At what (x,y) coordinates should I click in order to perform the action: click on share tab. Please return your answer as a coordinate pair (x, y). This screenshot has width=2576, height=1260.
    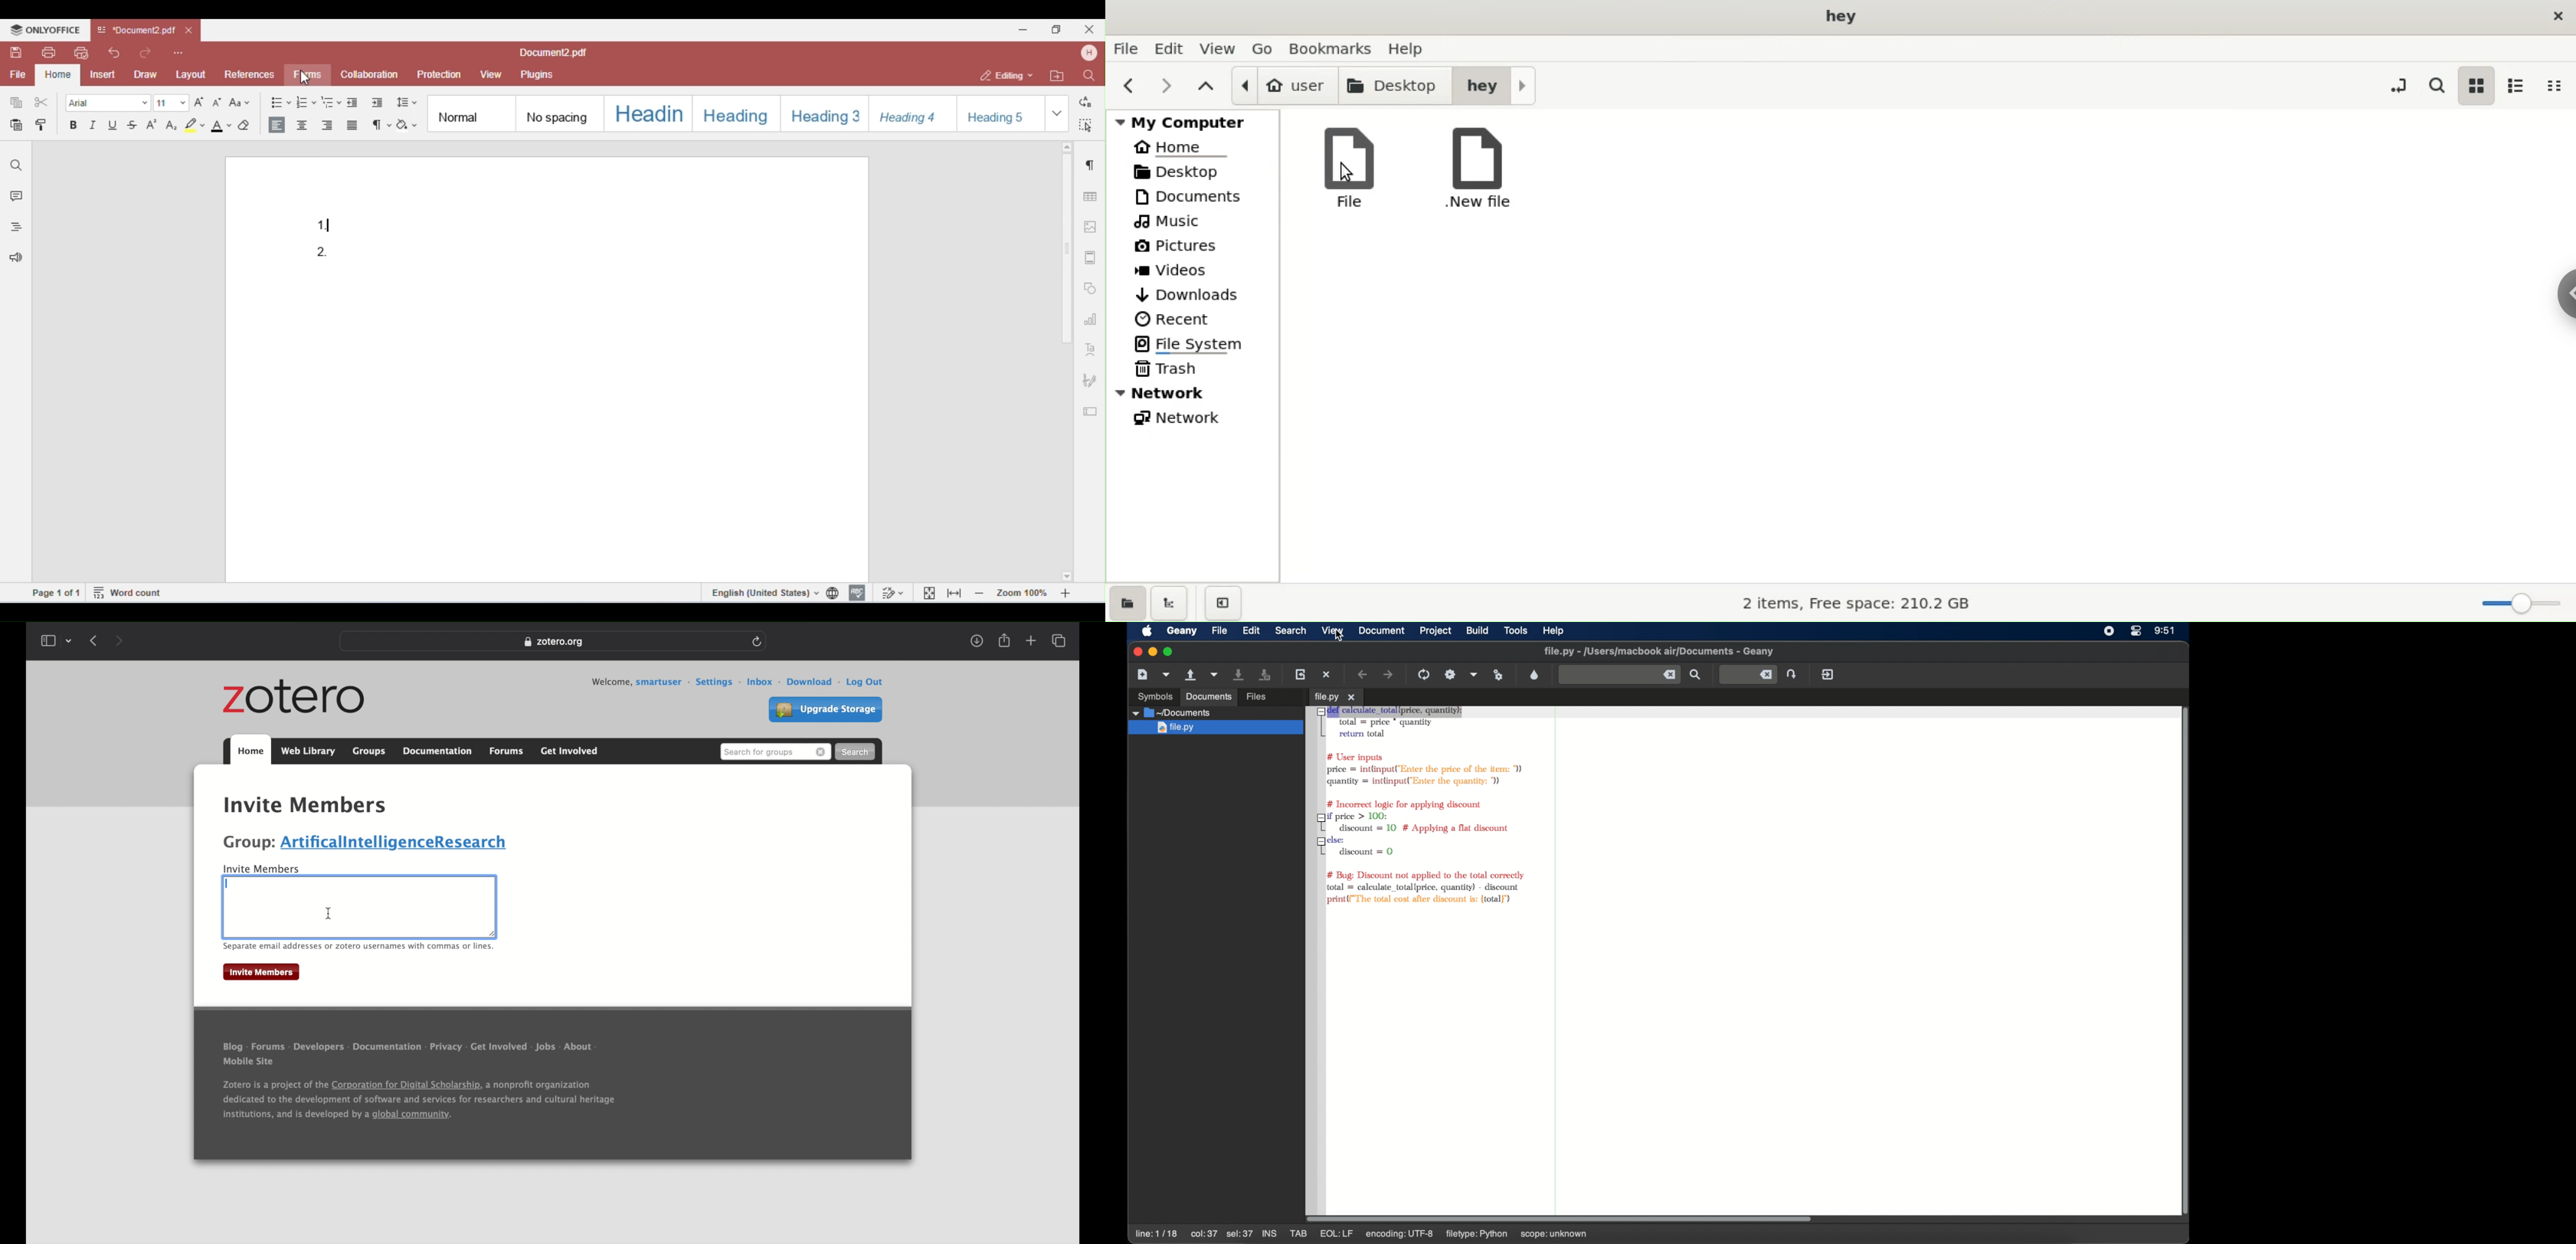
    Looking at the image, I should click on (1006, 641).